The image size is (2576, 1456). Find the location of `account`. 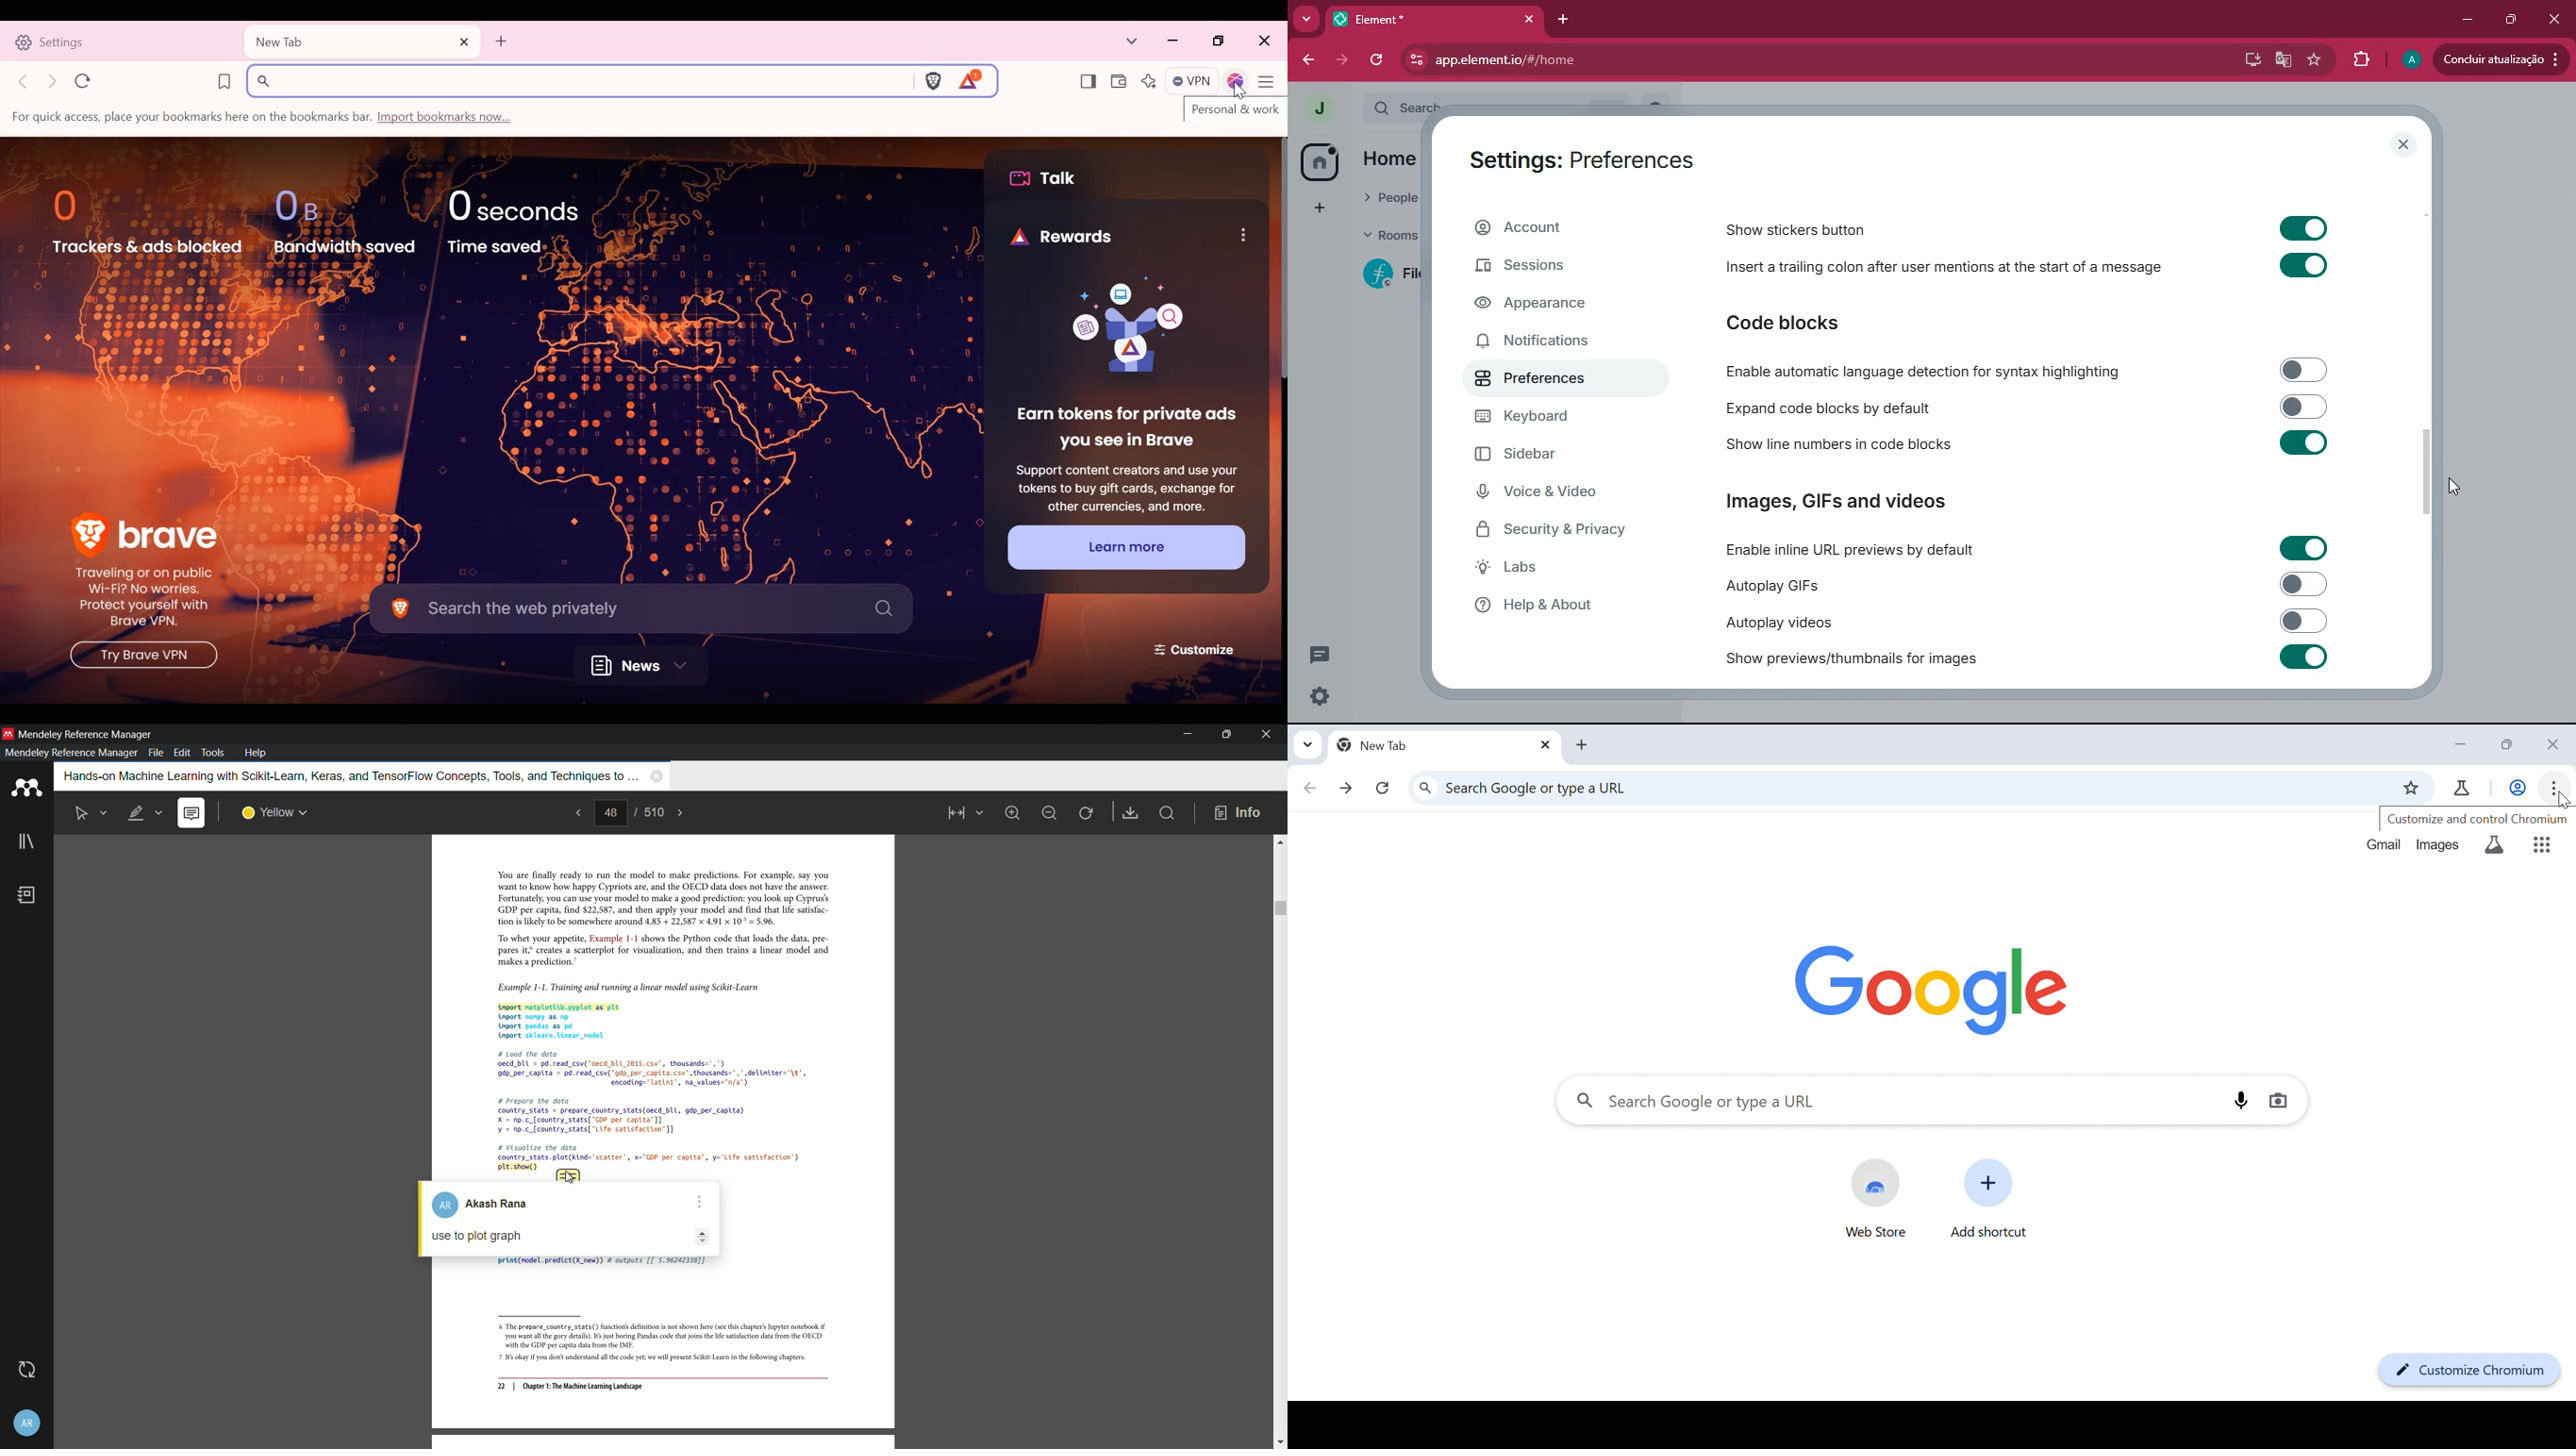

account is located at coordinates (1549, 232).